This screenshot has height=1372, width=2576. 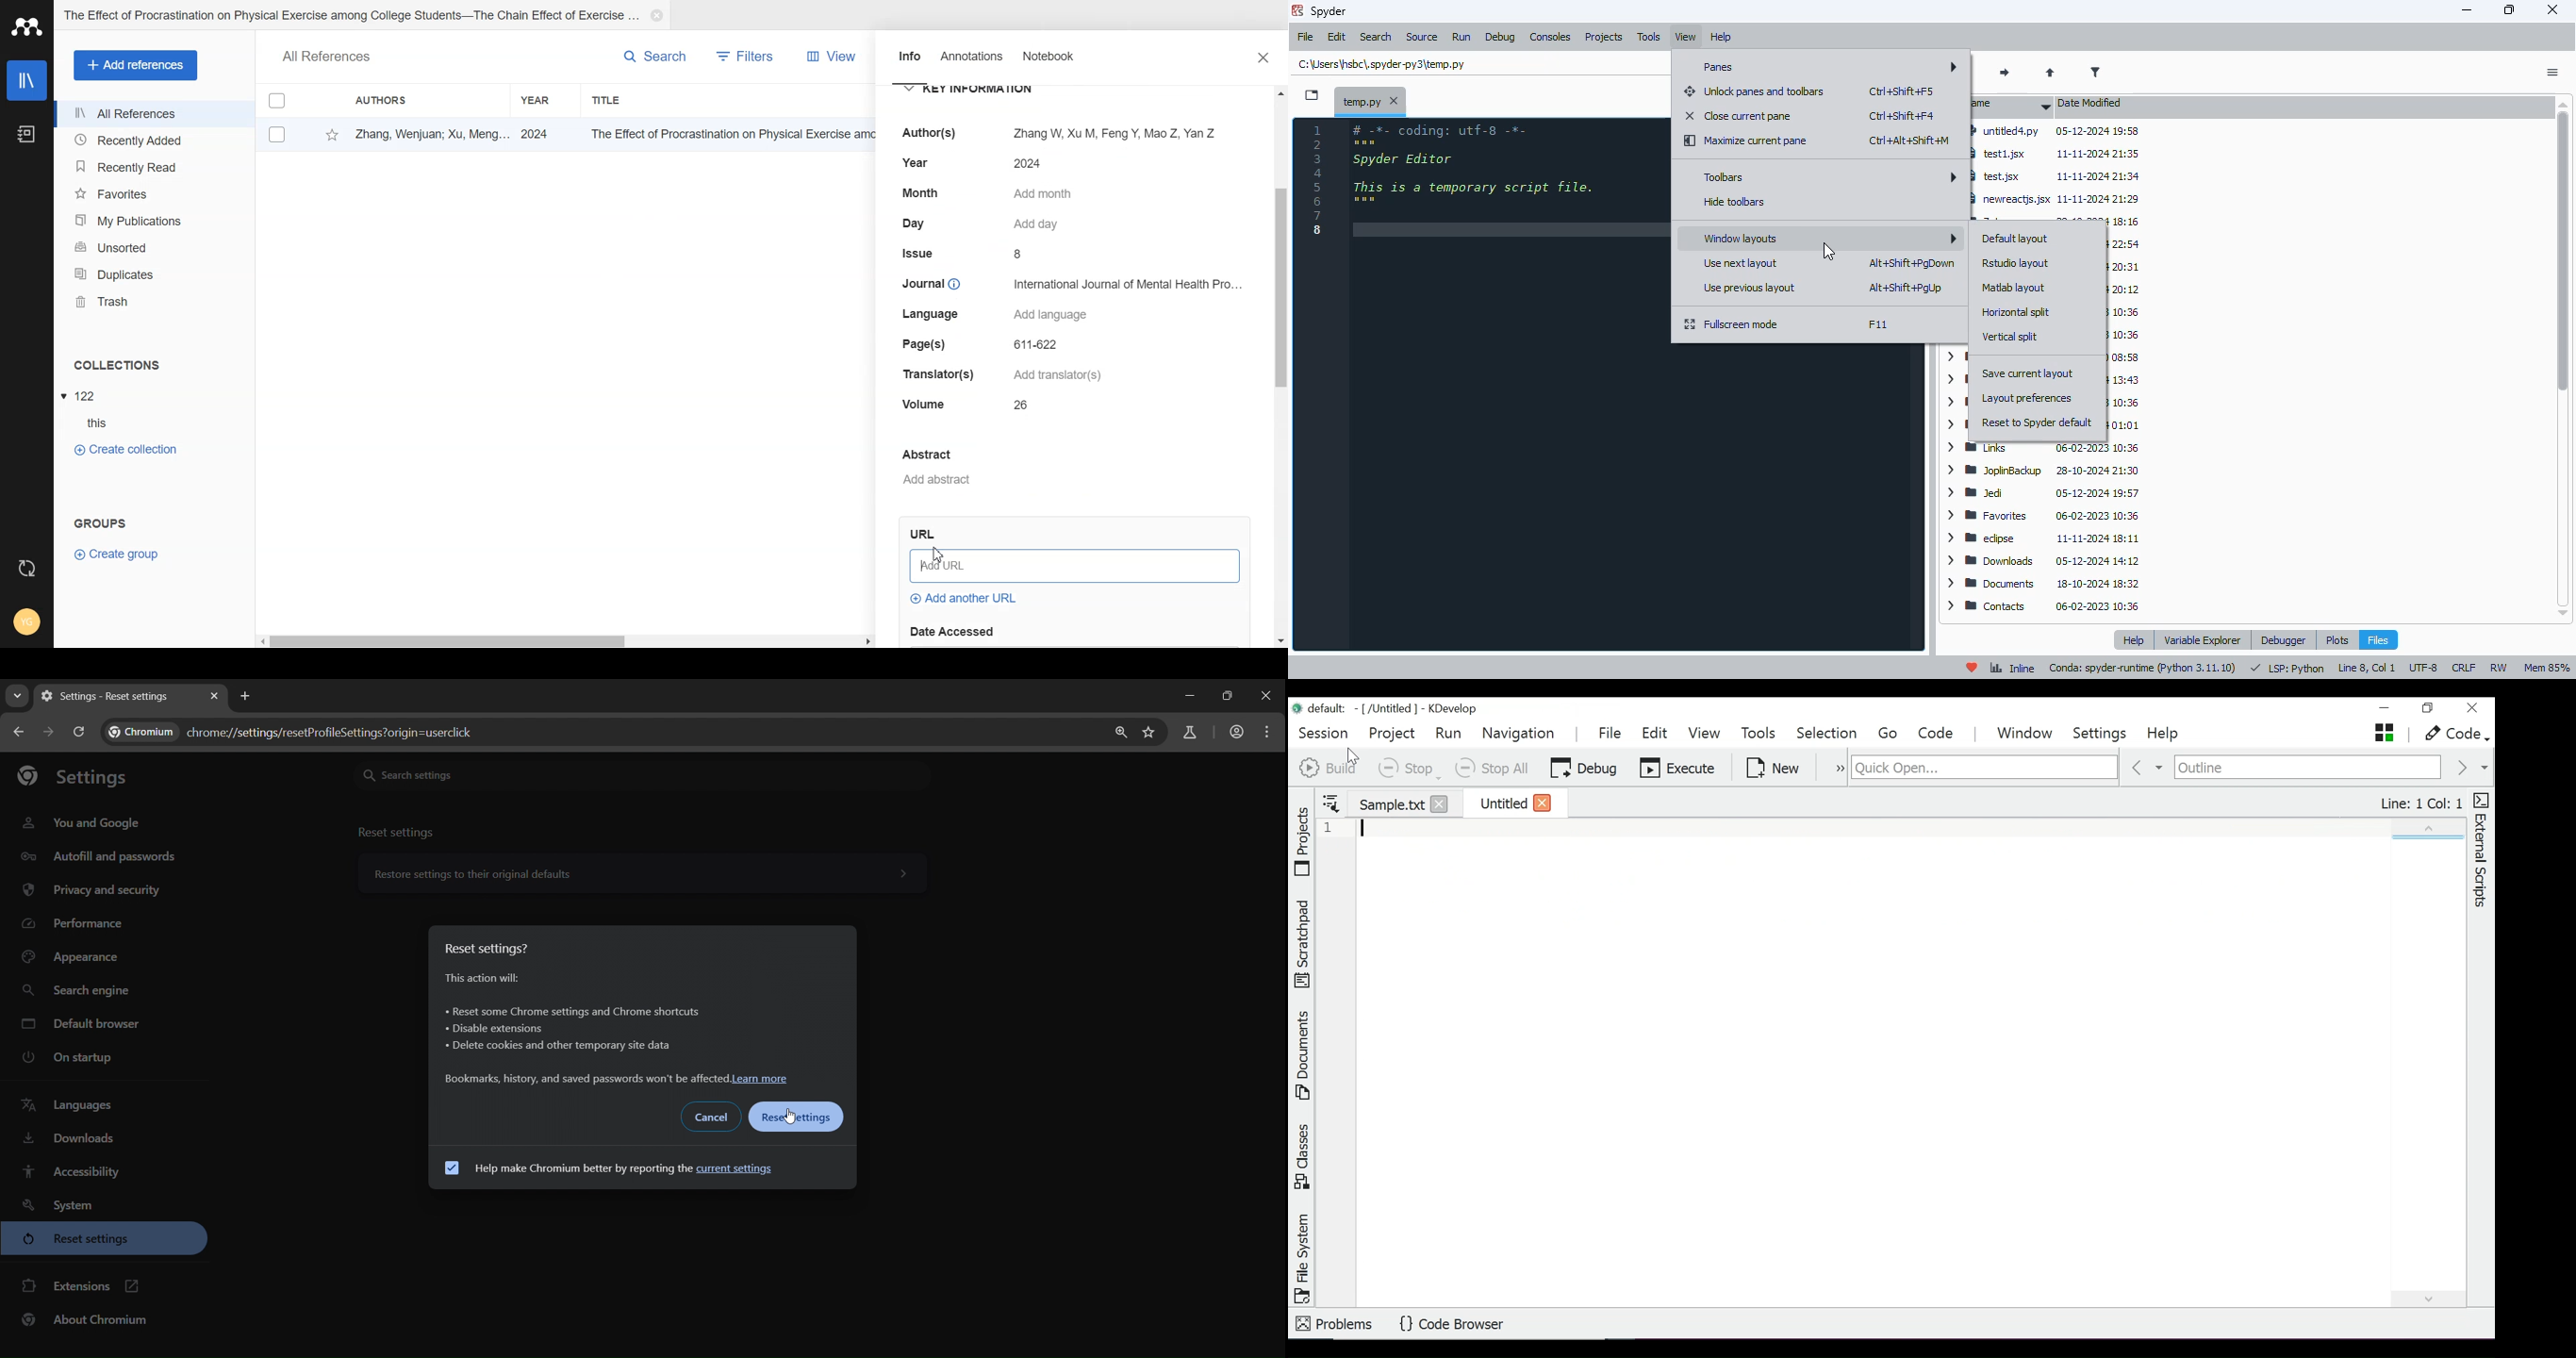 I want to click on accessibility, so click(x=72, y=1171).